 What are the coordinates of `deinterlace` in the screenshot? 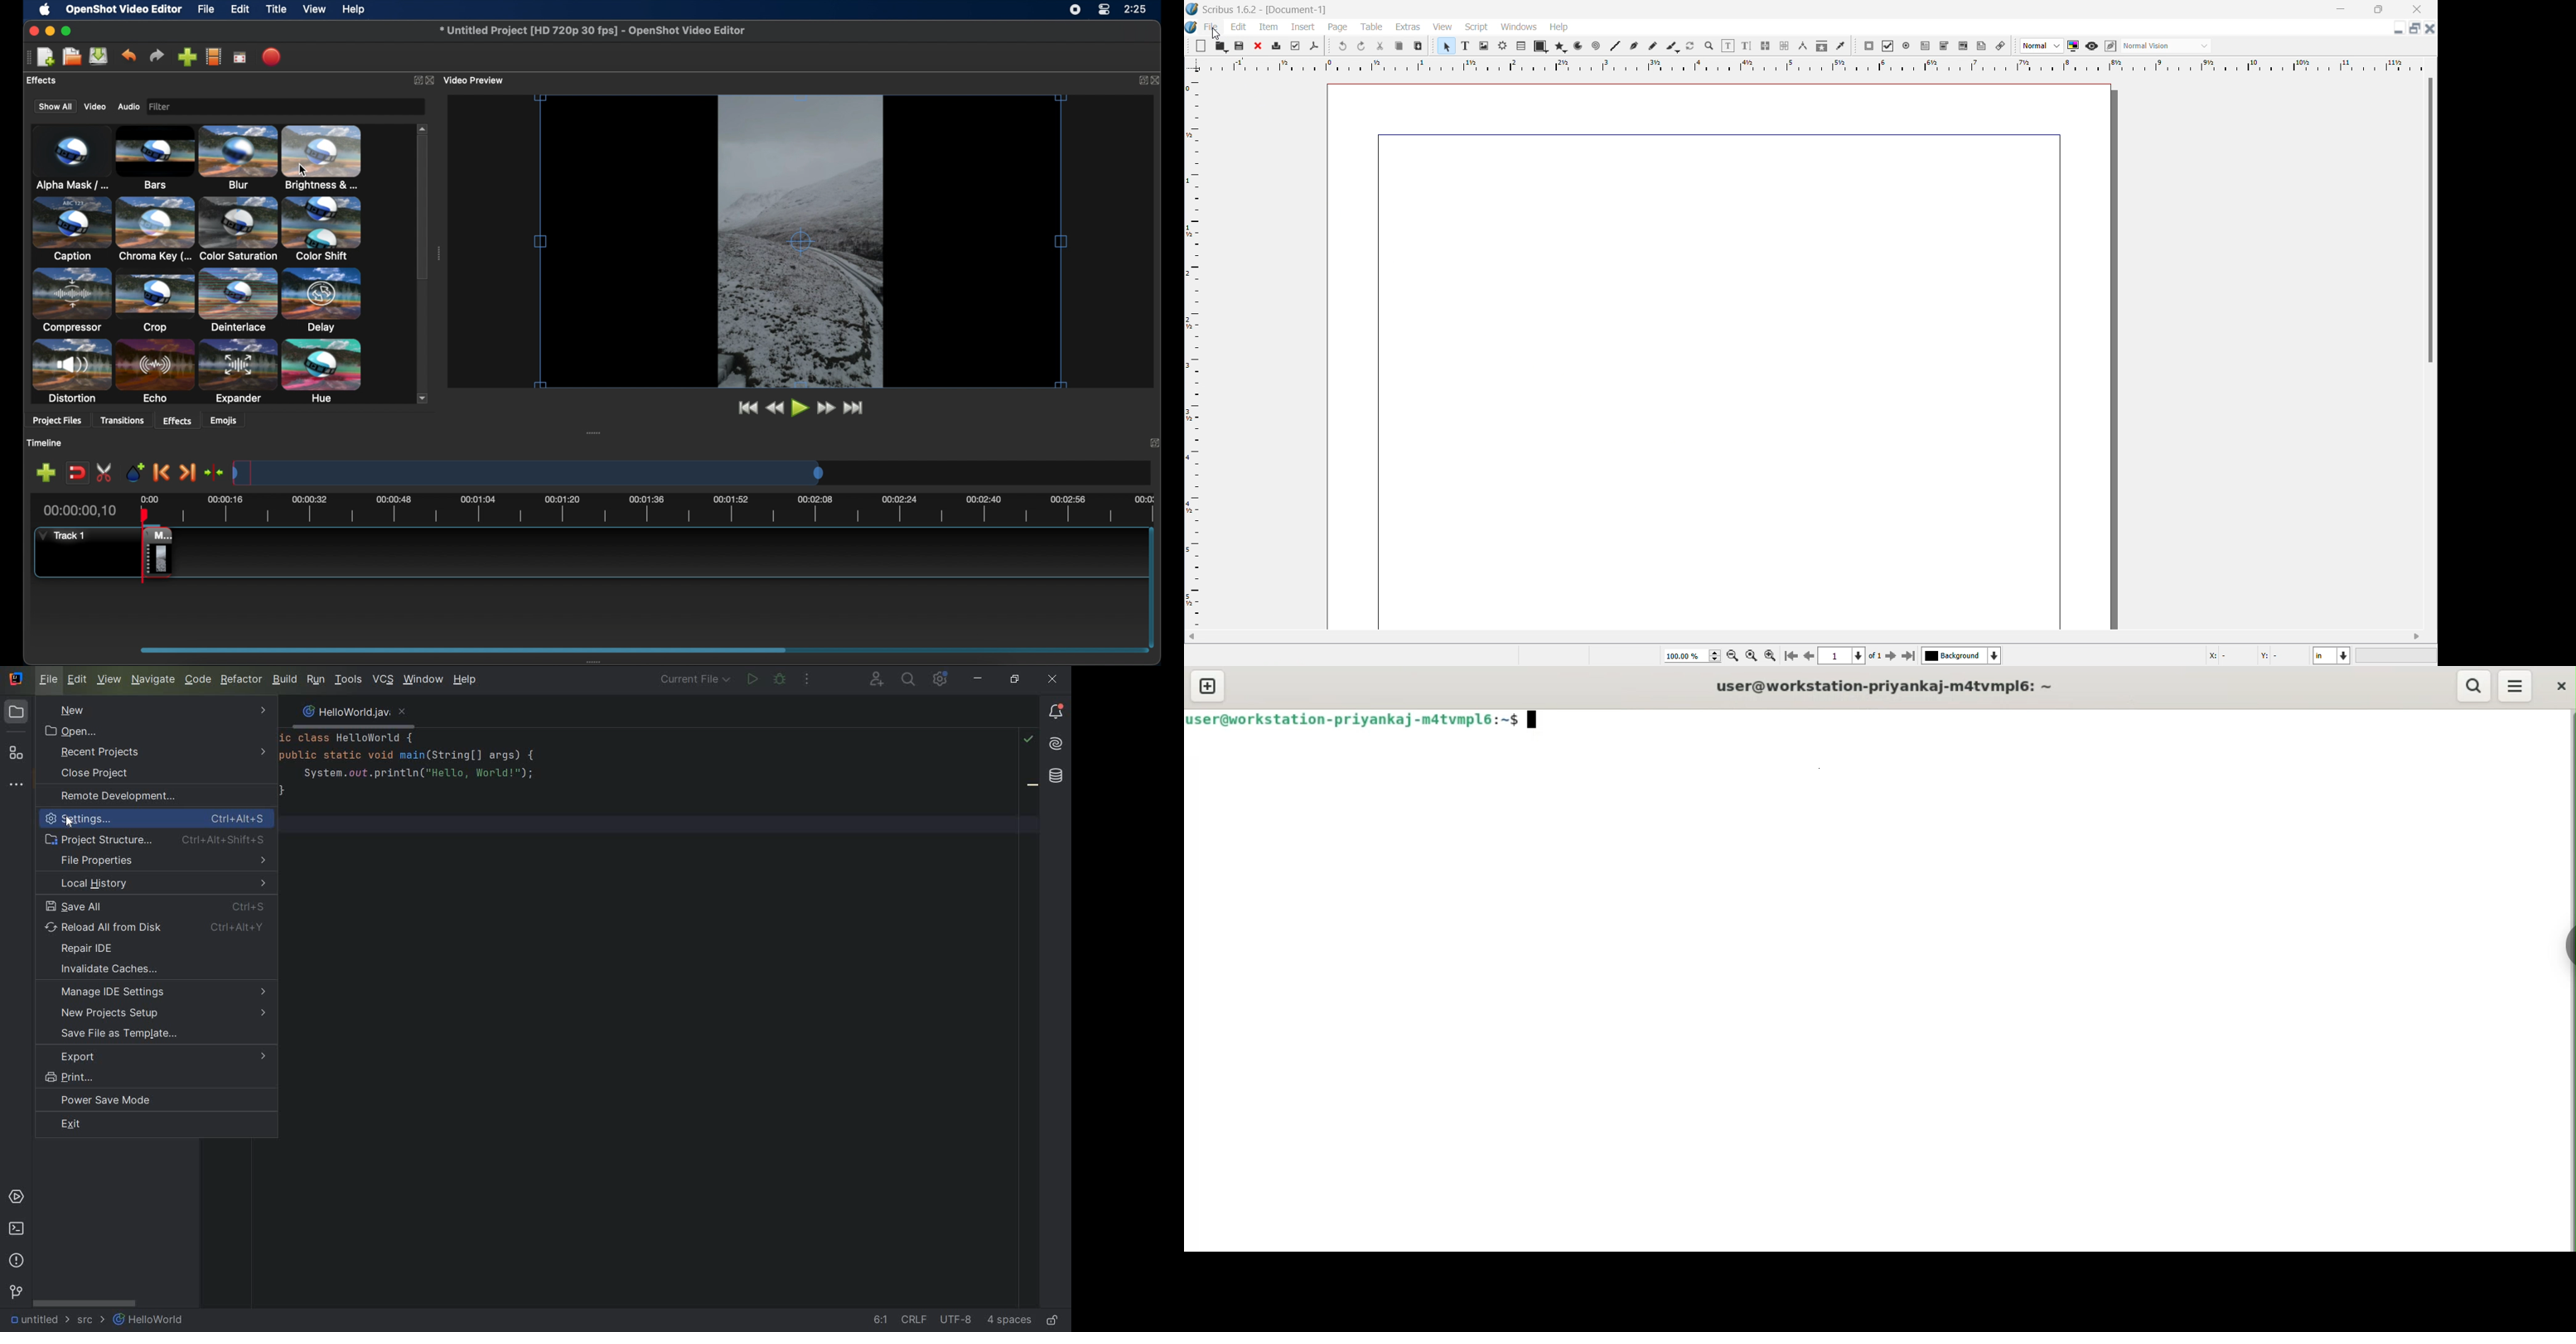 It's located at (238, 300).